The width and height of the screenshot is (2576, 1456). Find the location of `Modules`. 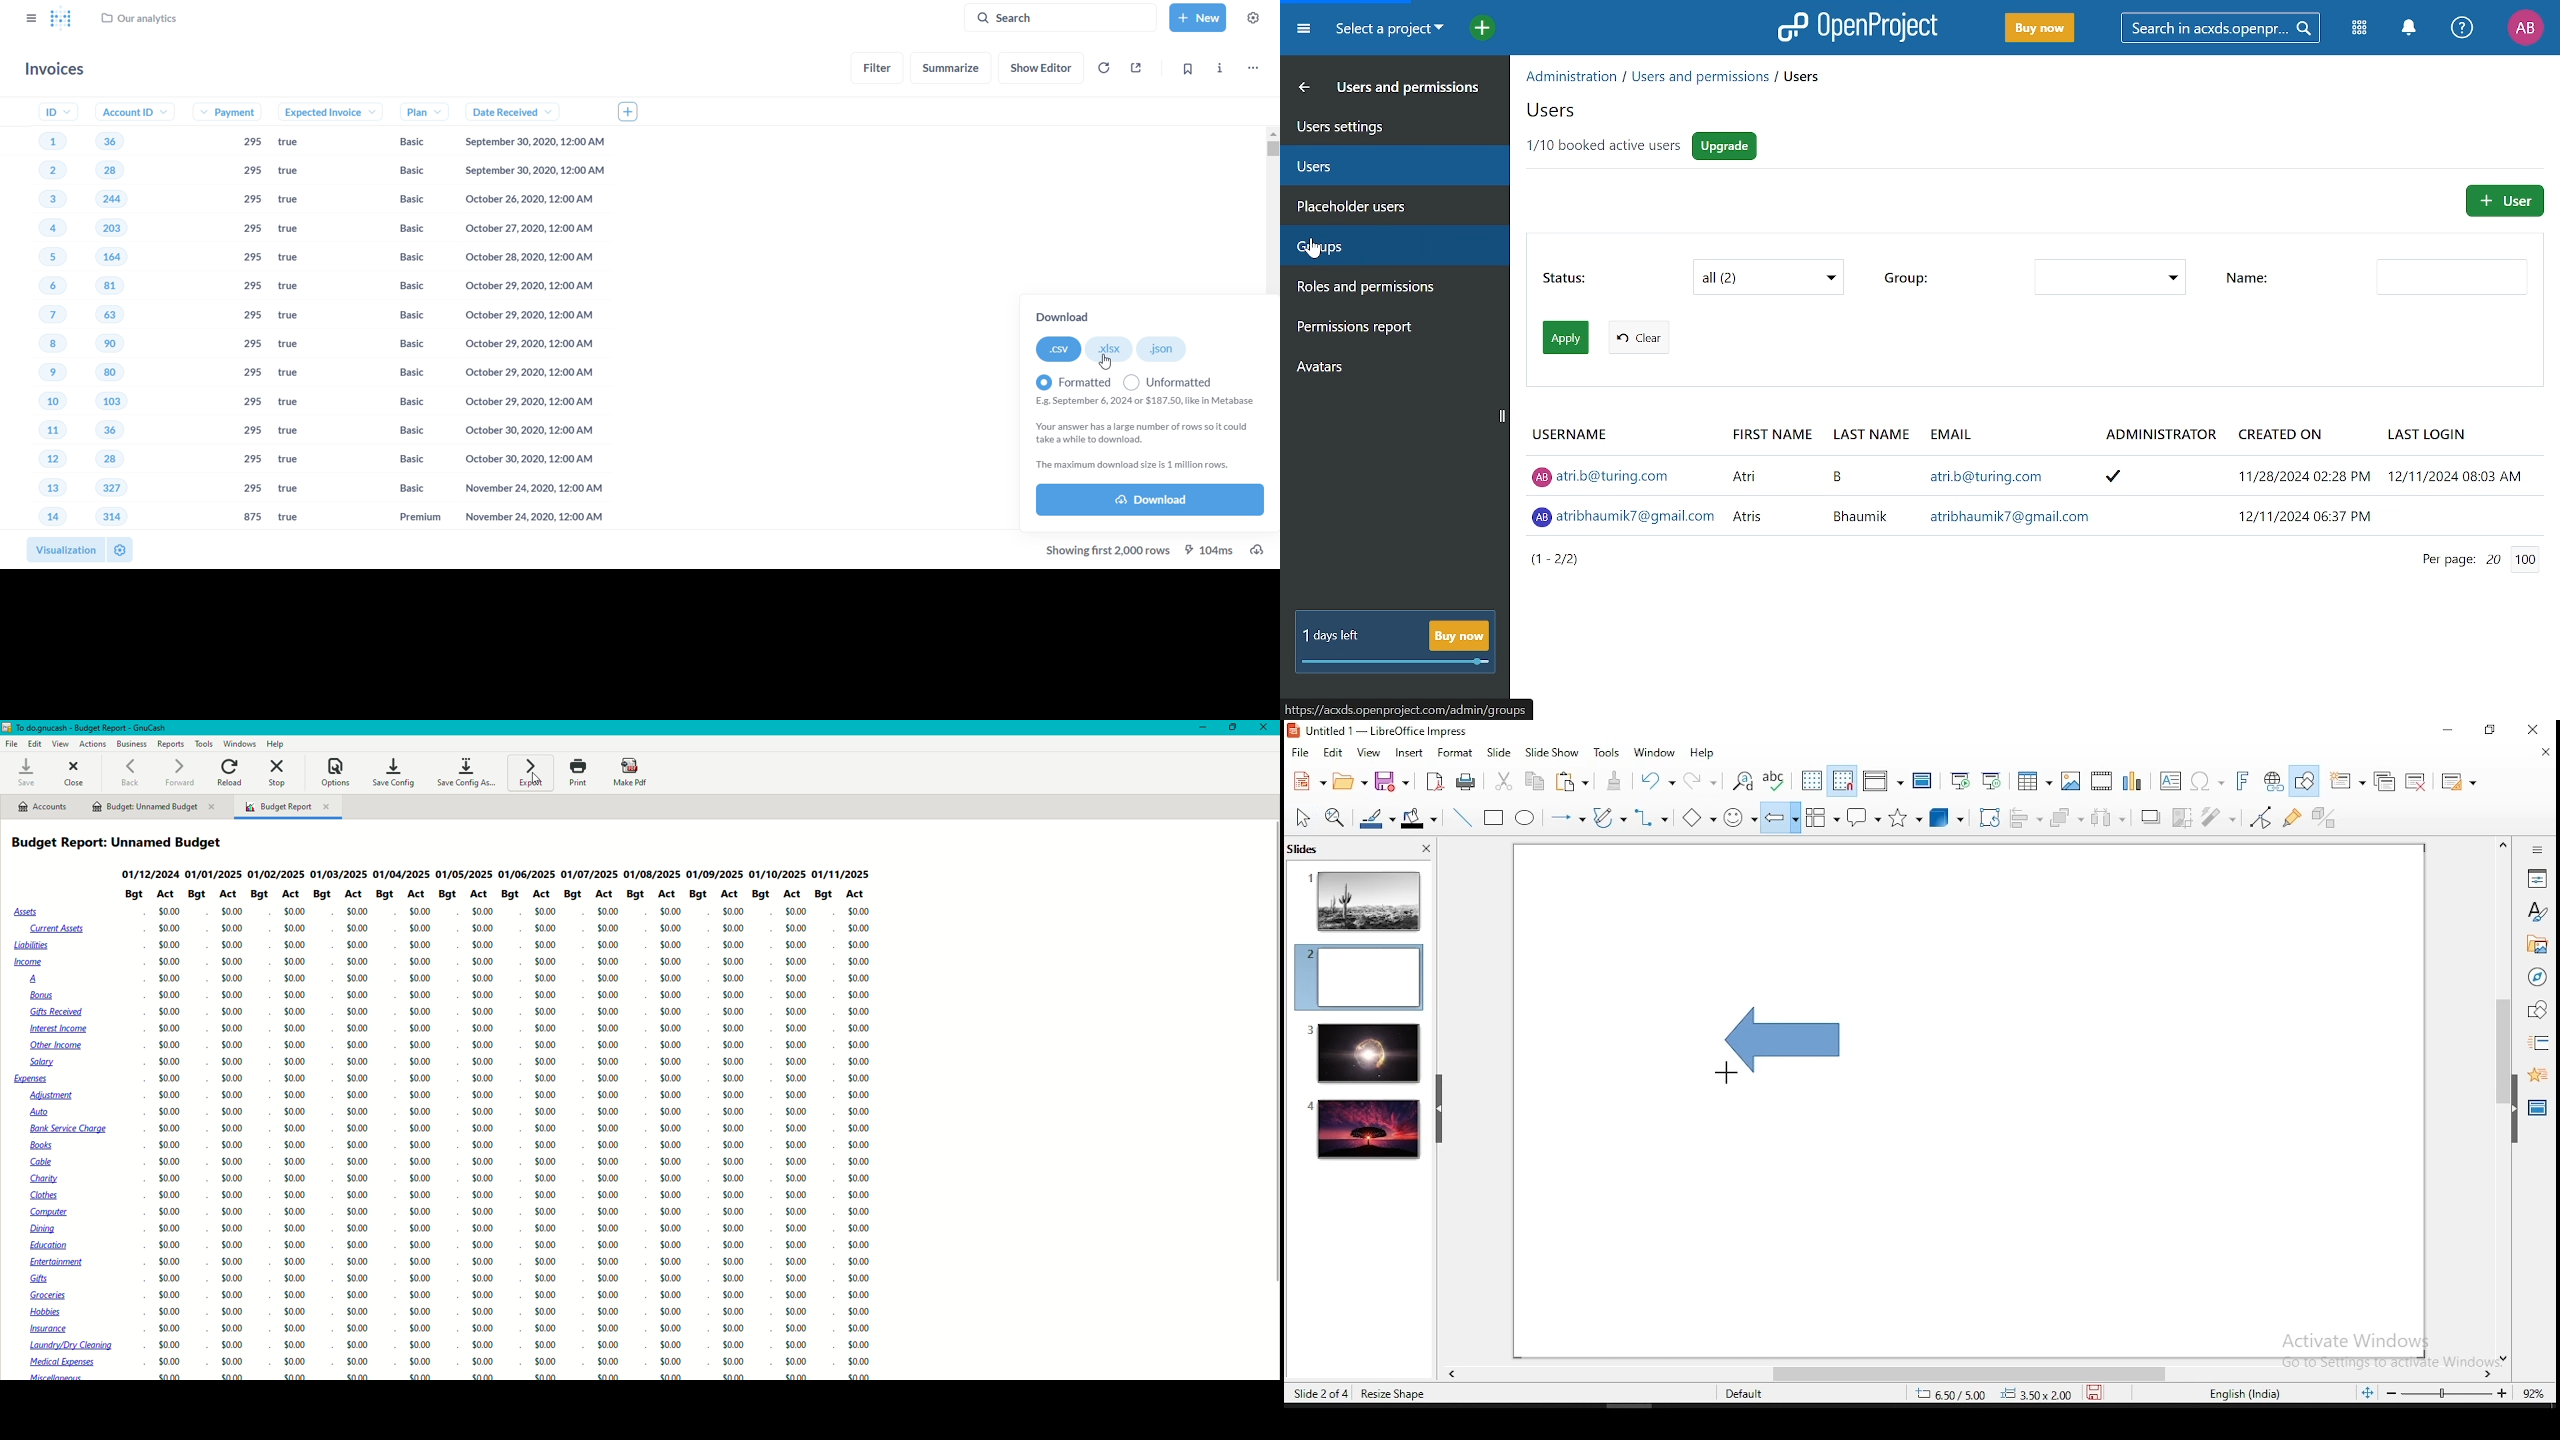

Modules is located at coordinates (2362, 29).